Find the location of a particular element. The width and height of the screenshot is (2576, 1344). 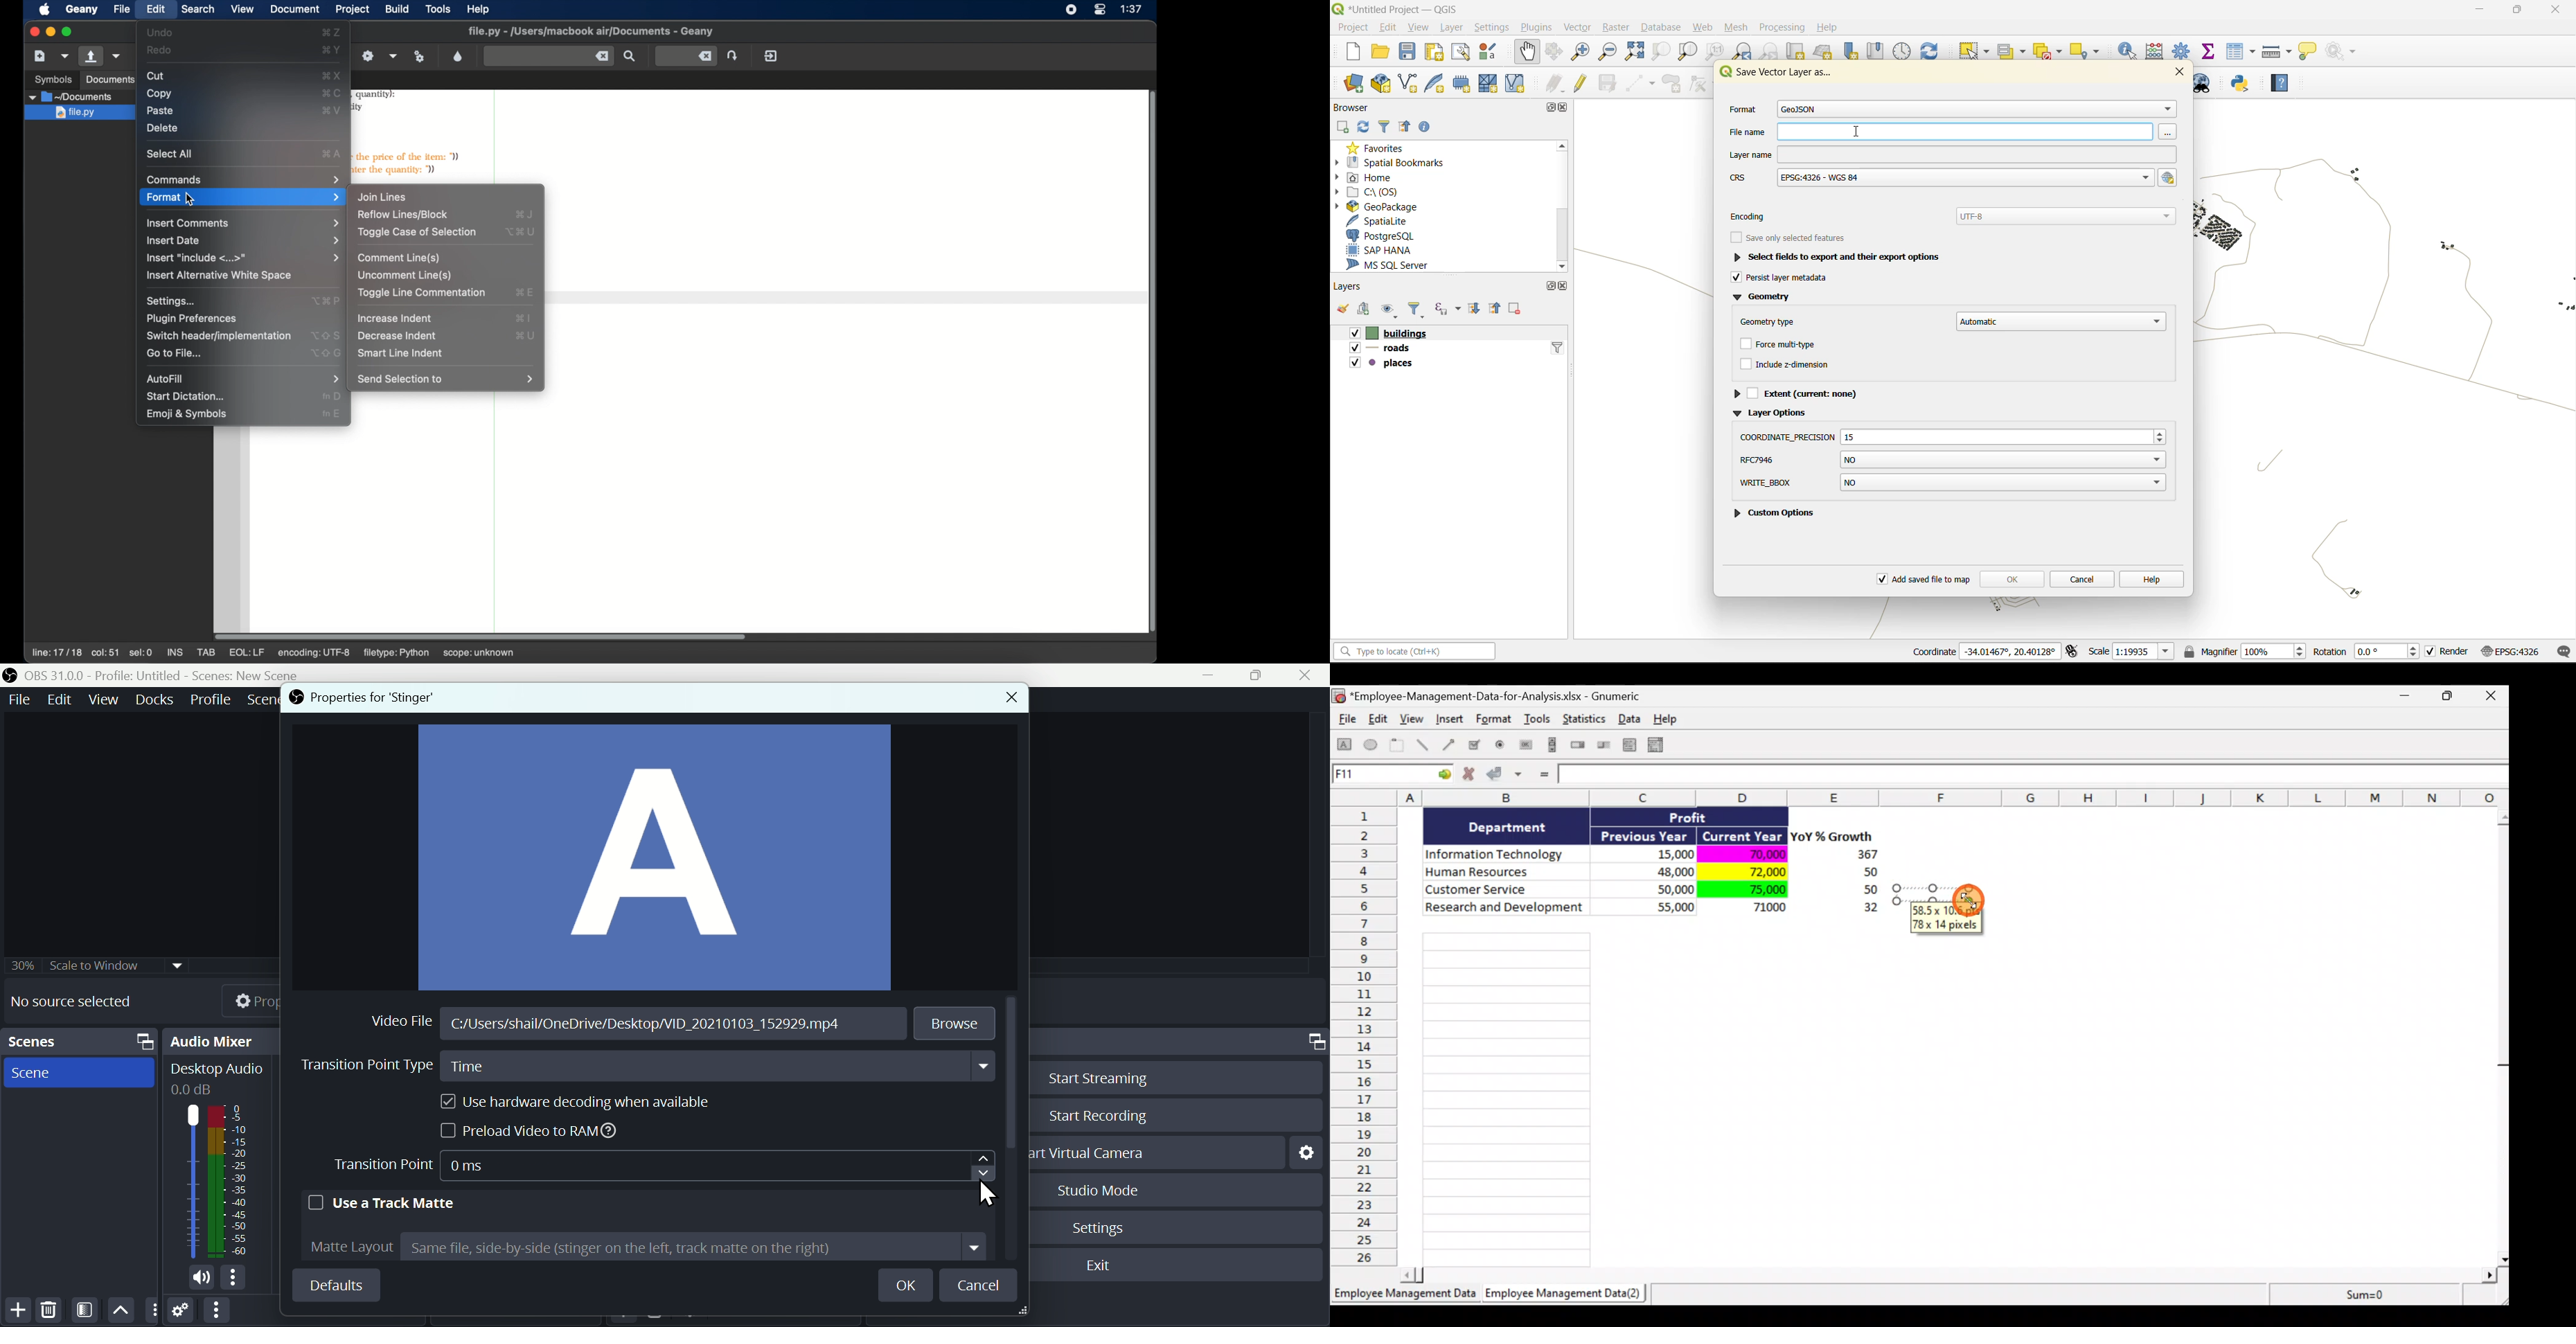

Tools is located at coordinates (1539, 721).